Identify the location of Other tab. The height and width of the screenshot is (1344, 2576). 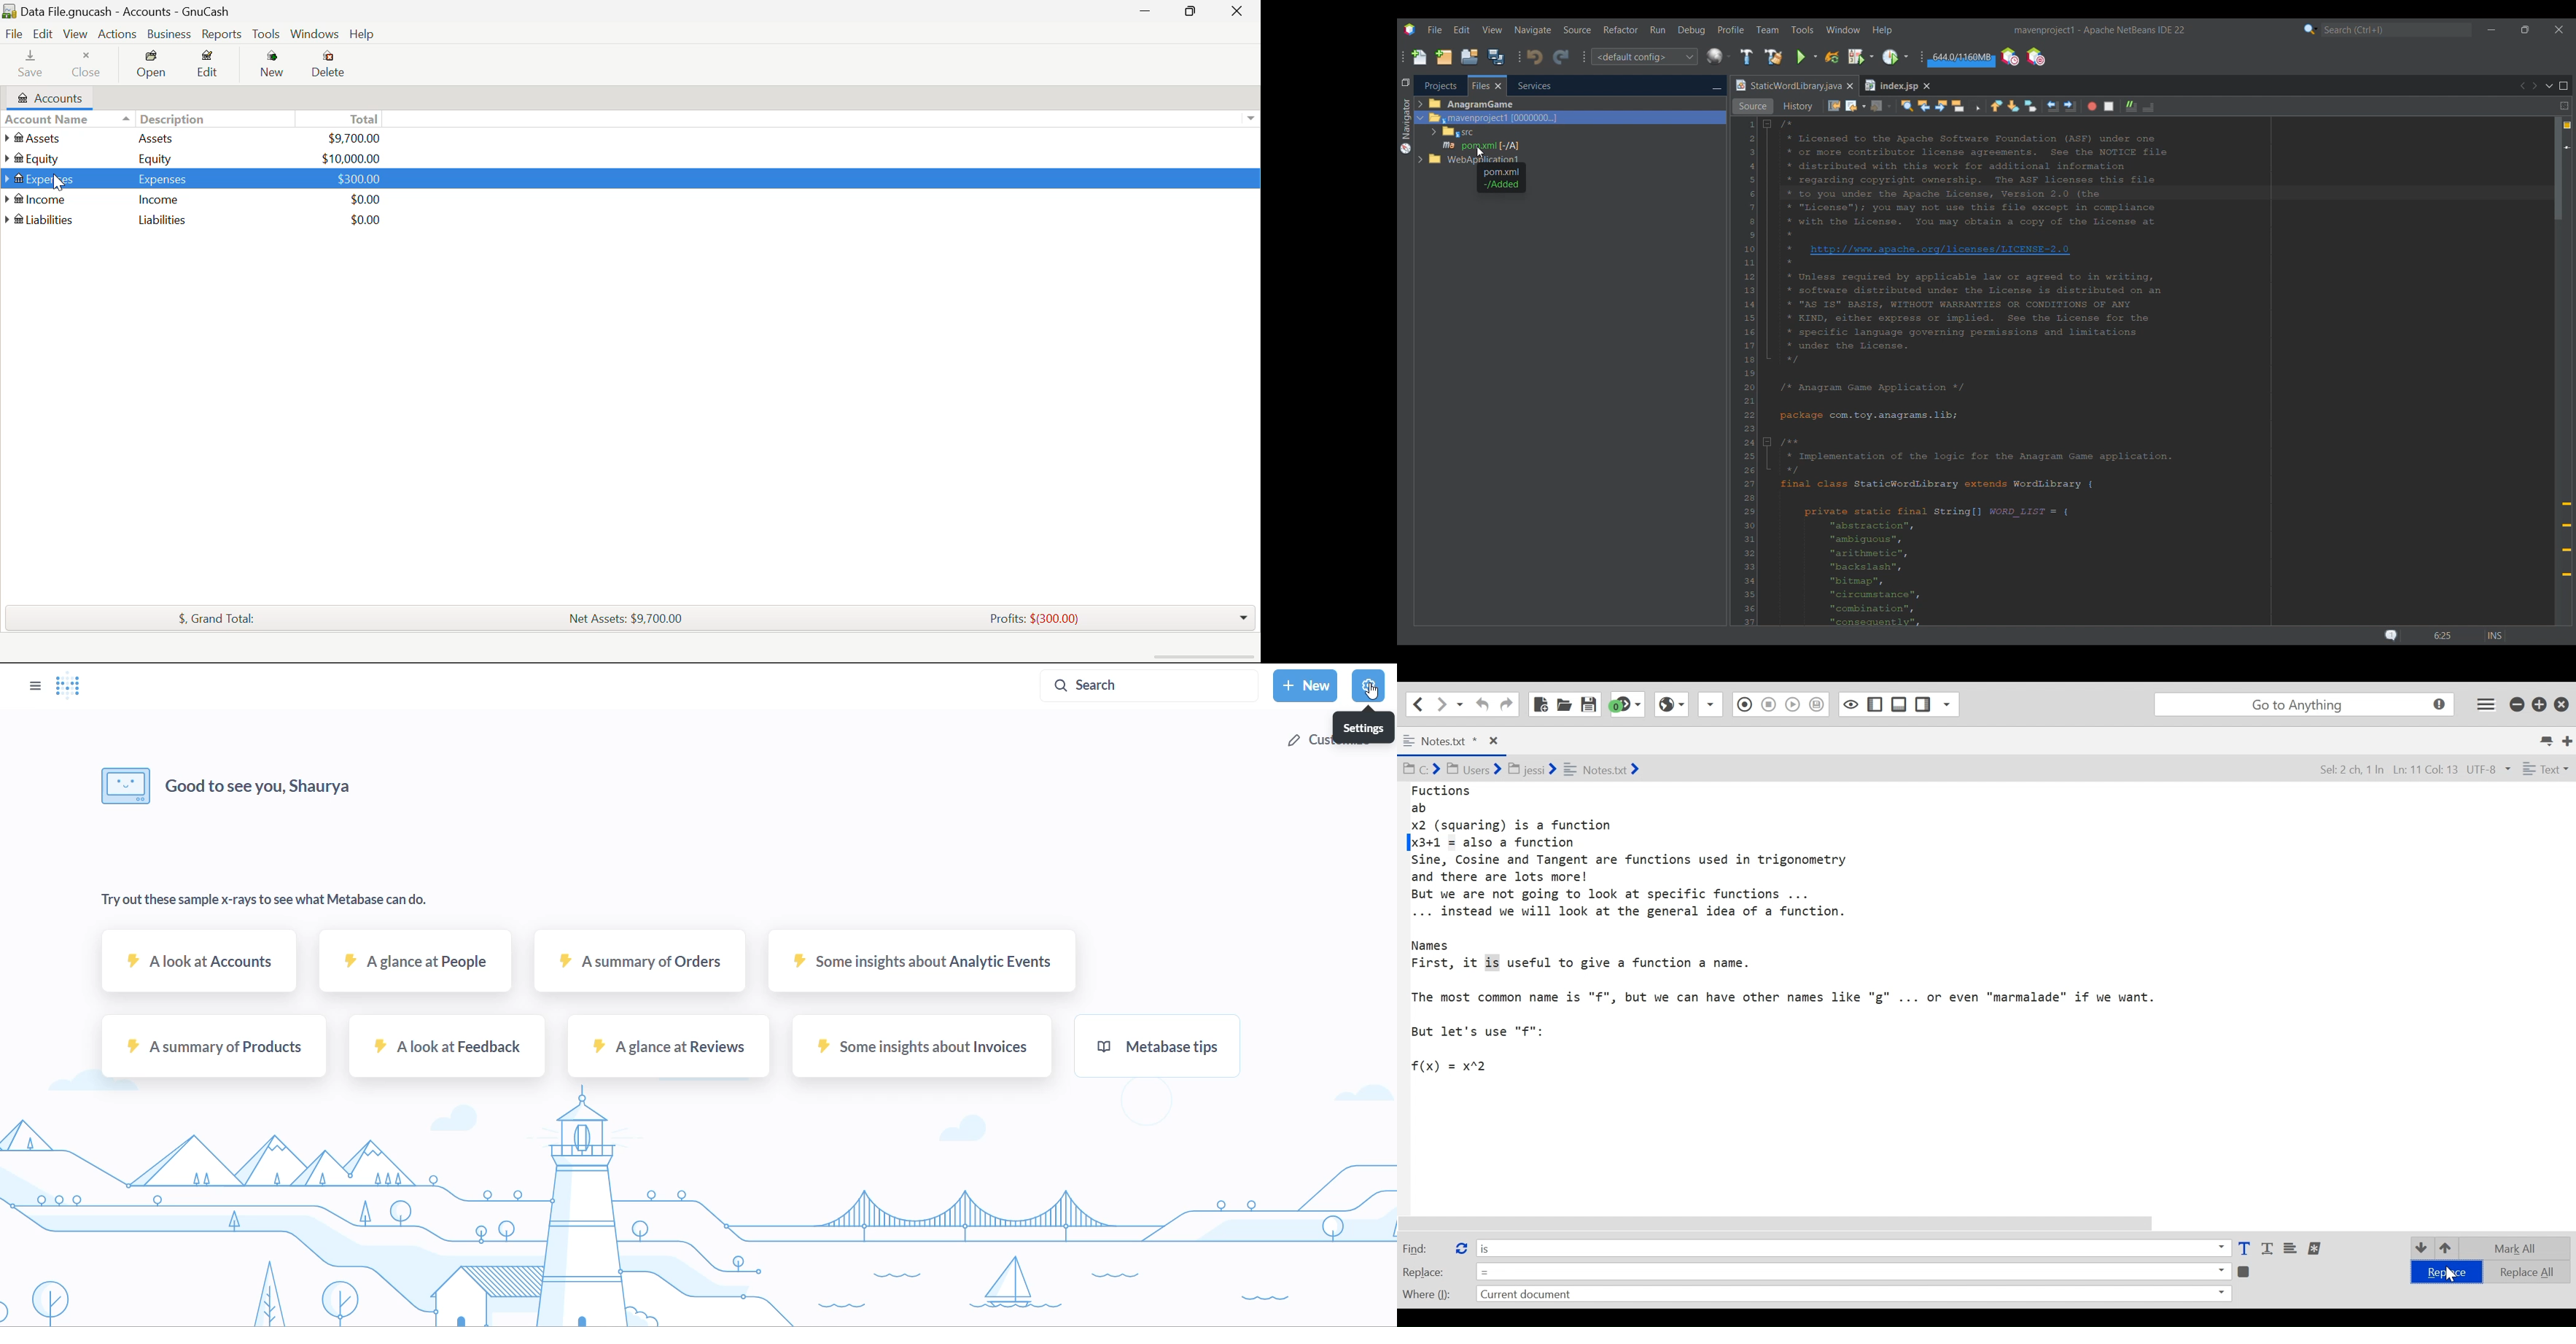
(1896, 85).